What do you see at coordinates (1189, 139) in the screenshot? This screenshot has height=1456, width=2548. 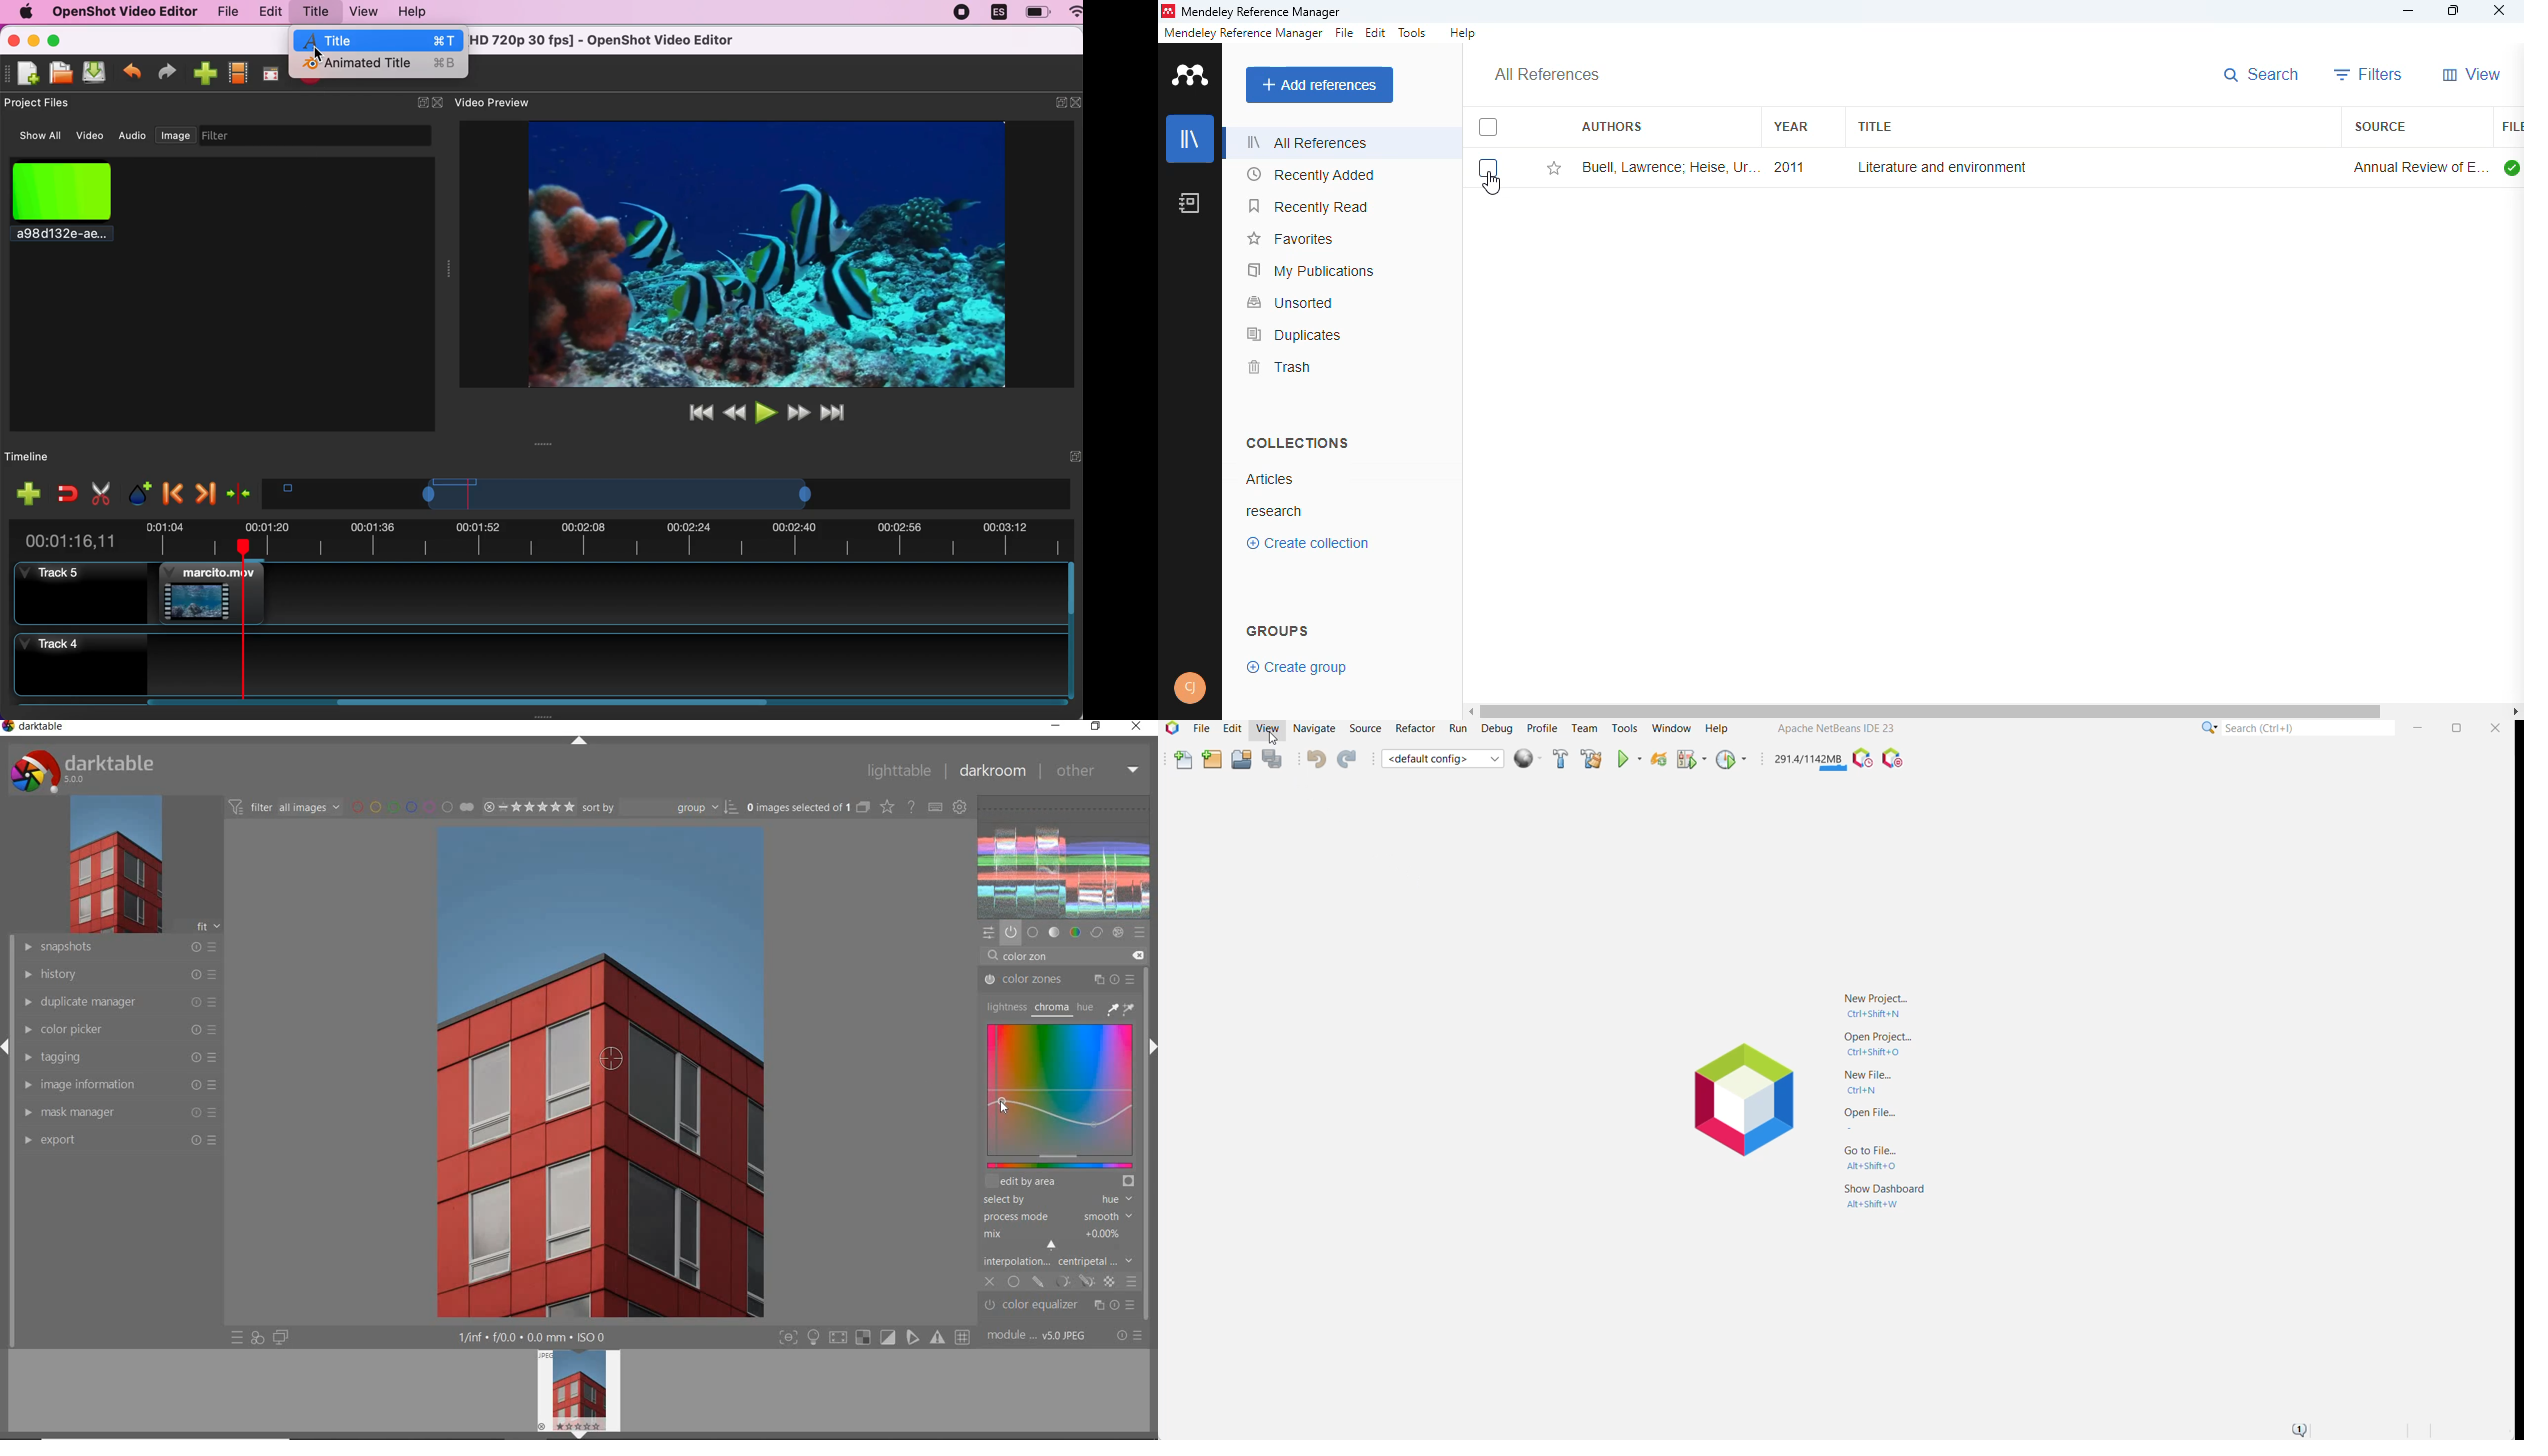 I see `library` at bounding box center [1189, 139].